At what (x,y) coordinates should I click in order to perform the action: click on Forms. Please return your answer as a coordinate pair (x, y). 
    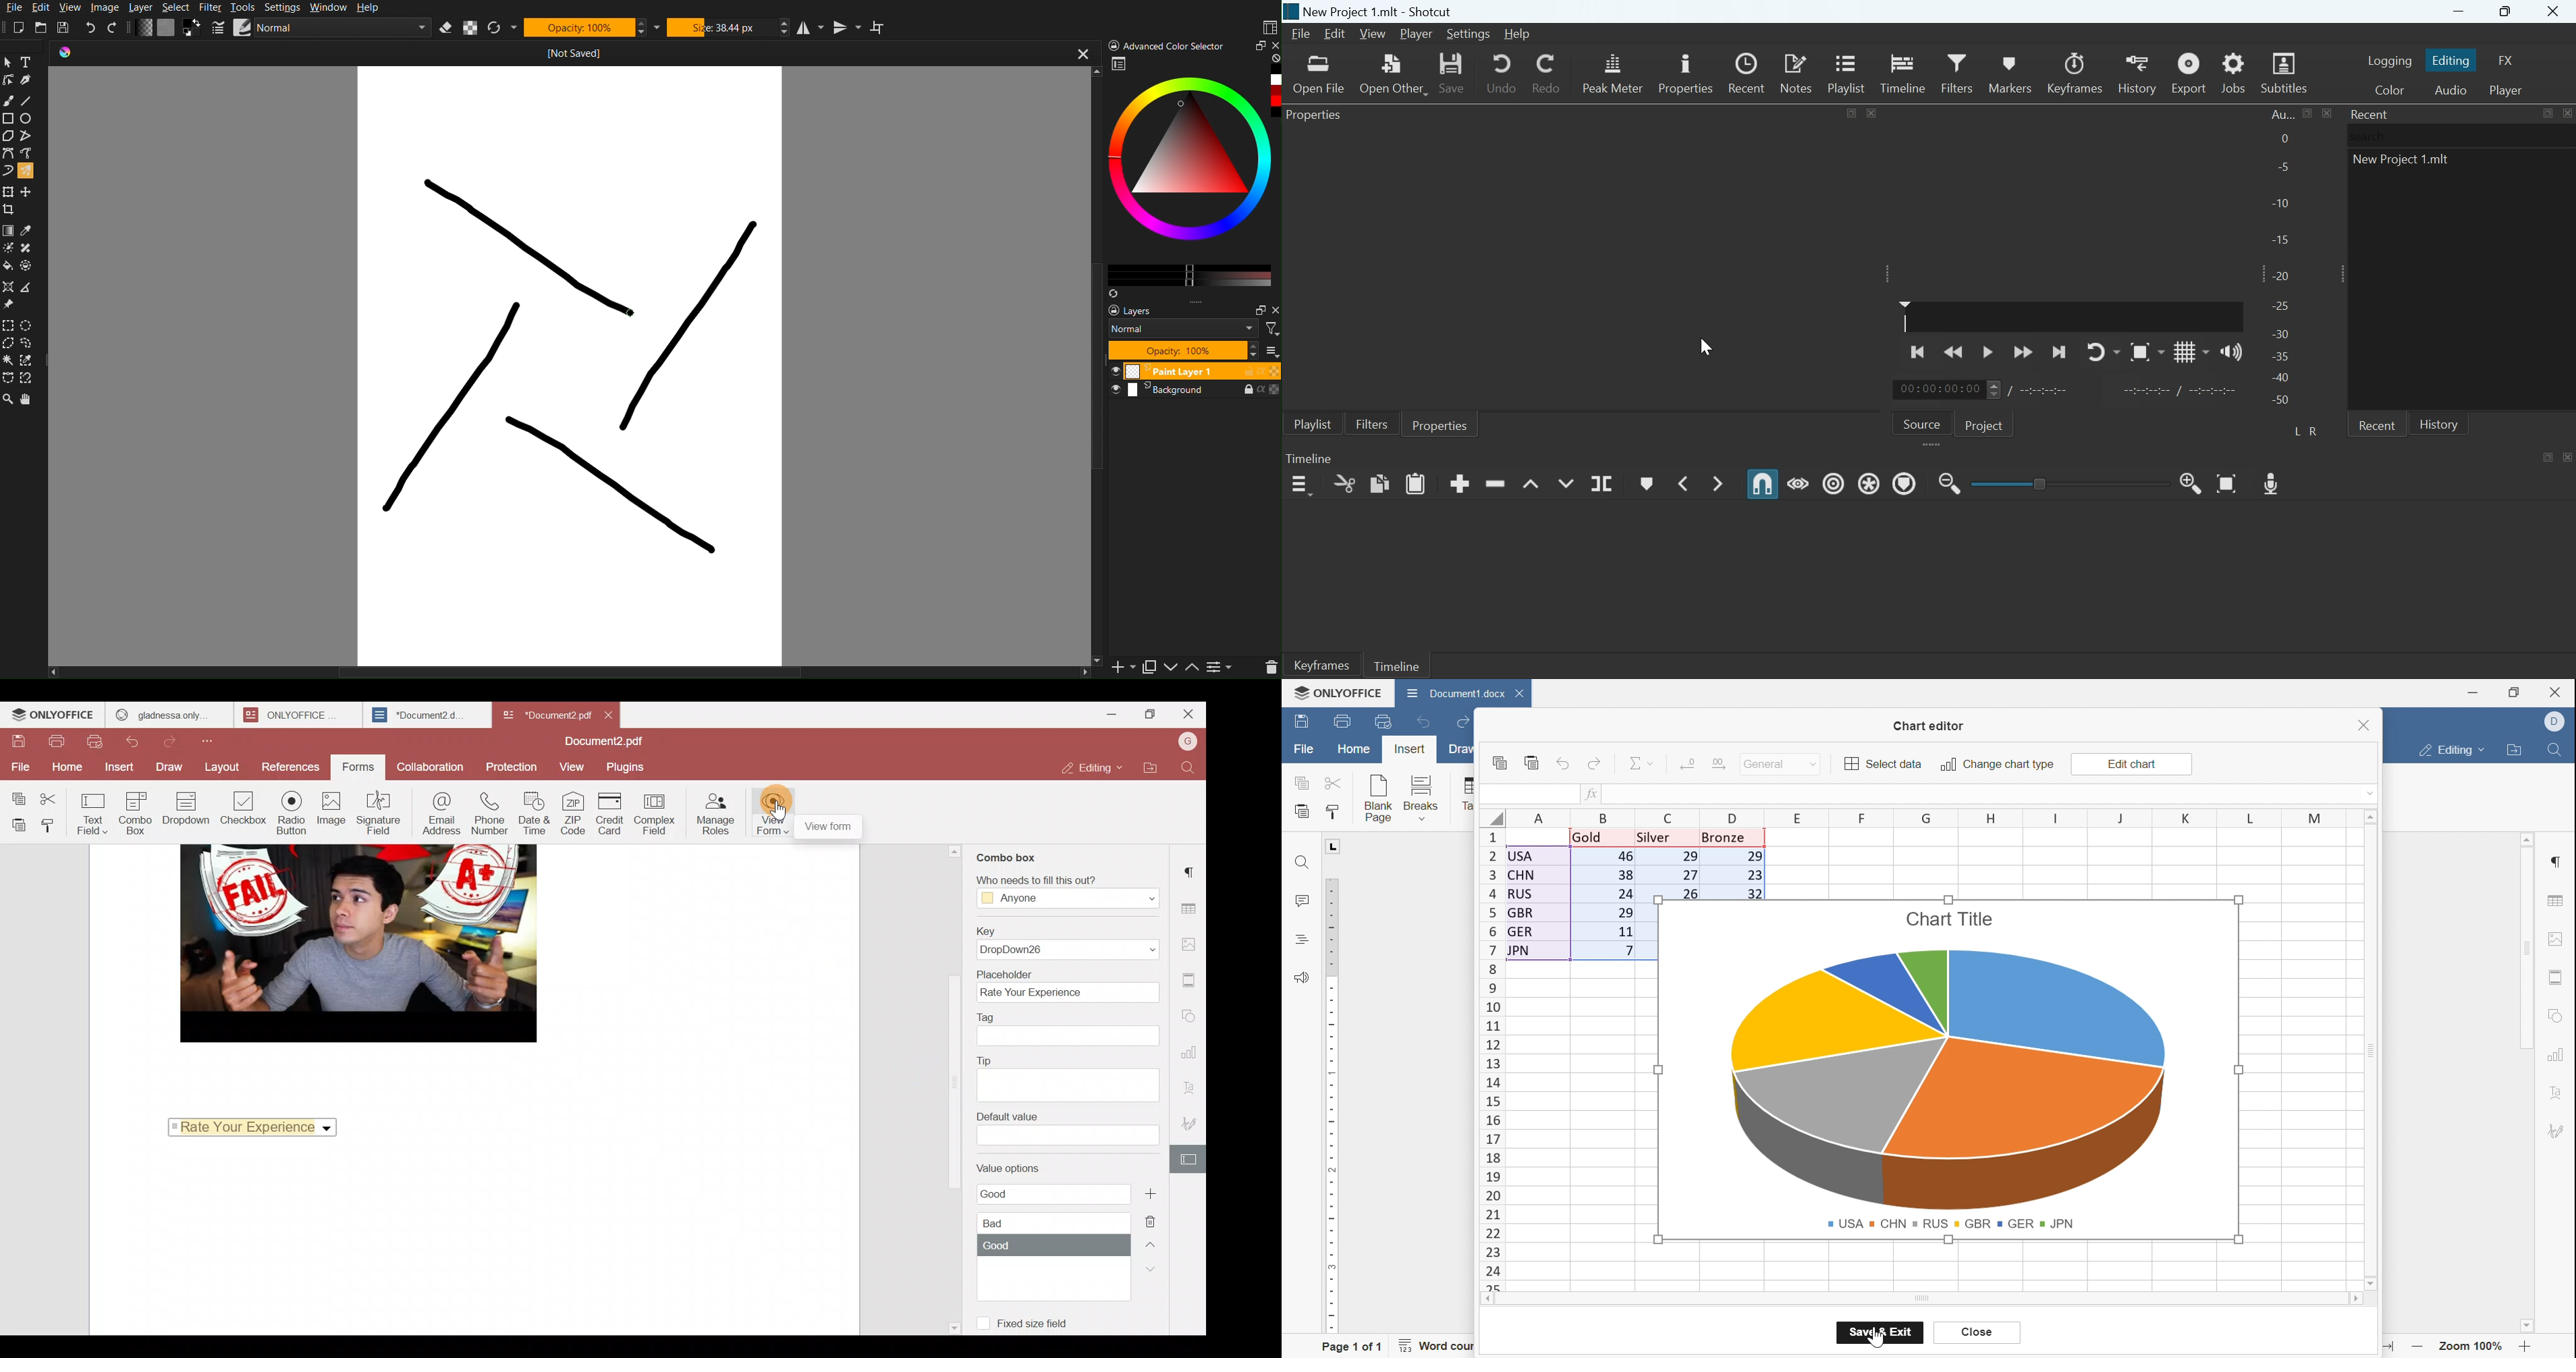
    Looking at the image, I should click on (354, 768).